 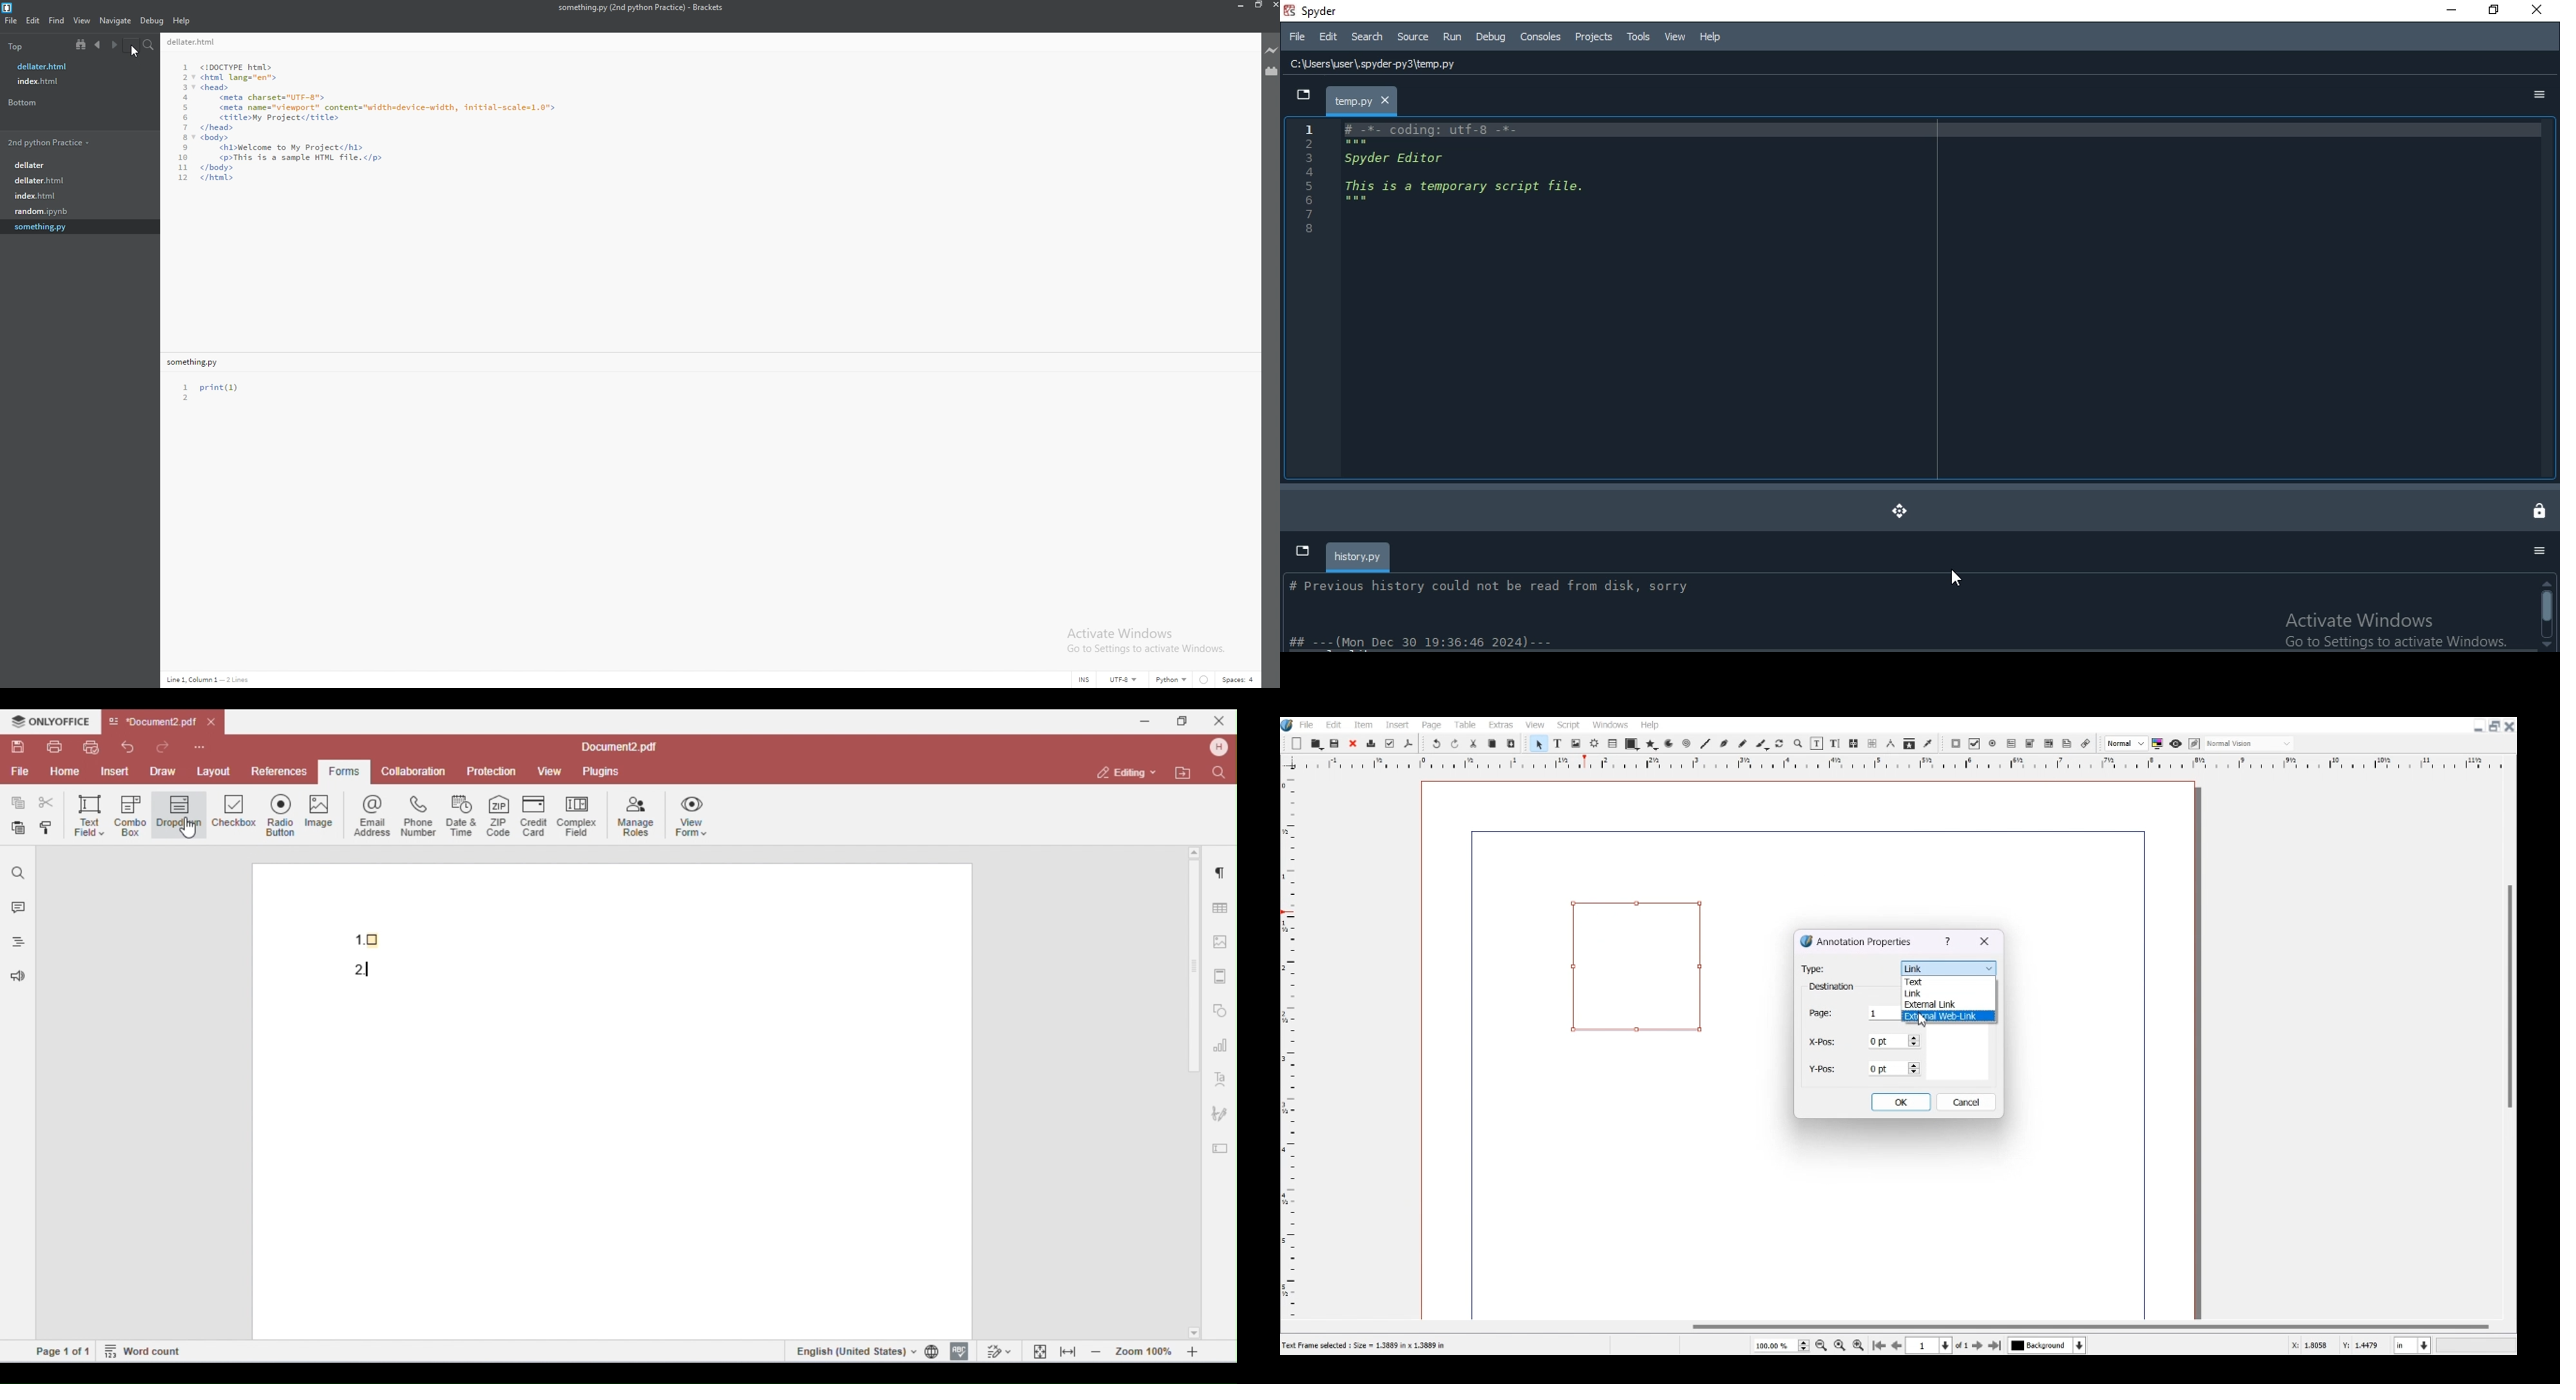 What do you see at coordinates (1271, 71) in the screenshot?
I see `extension manager` at bounding box center [1271, 71].